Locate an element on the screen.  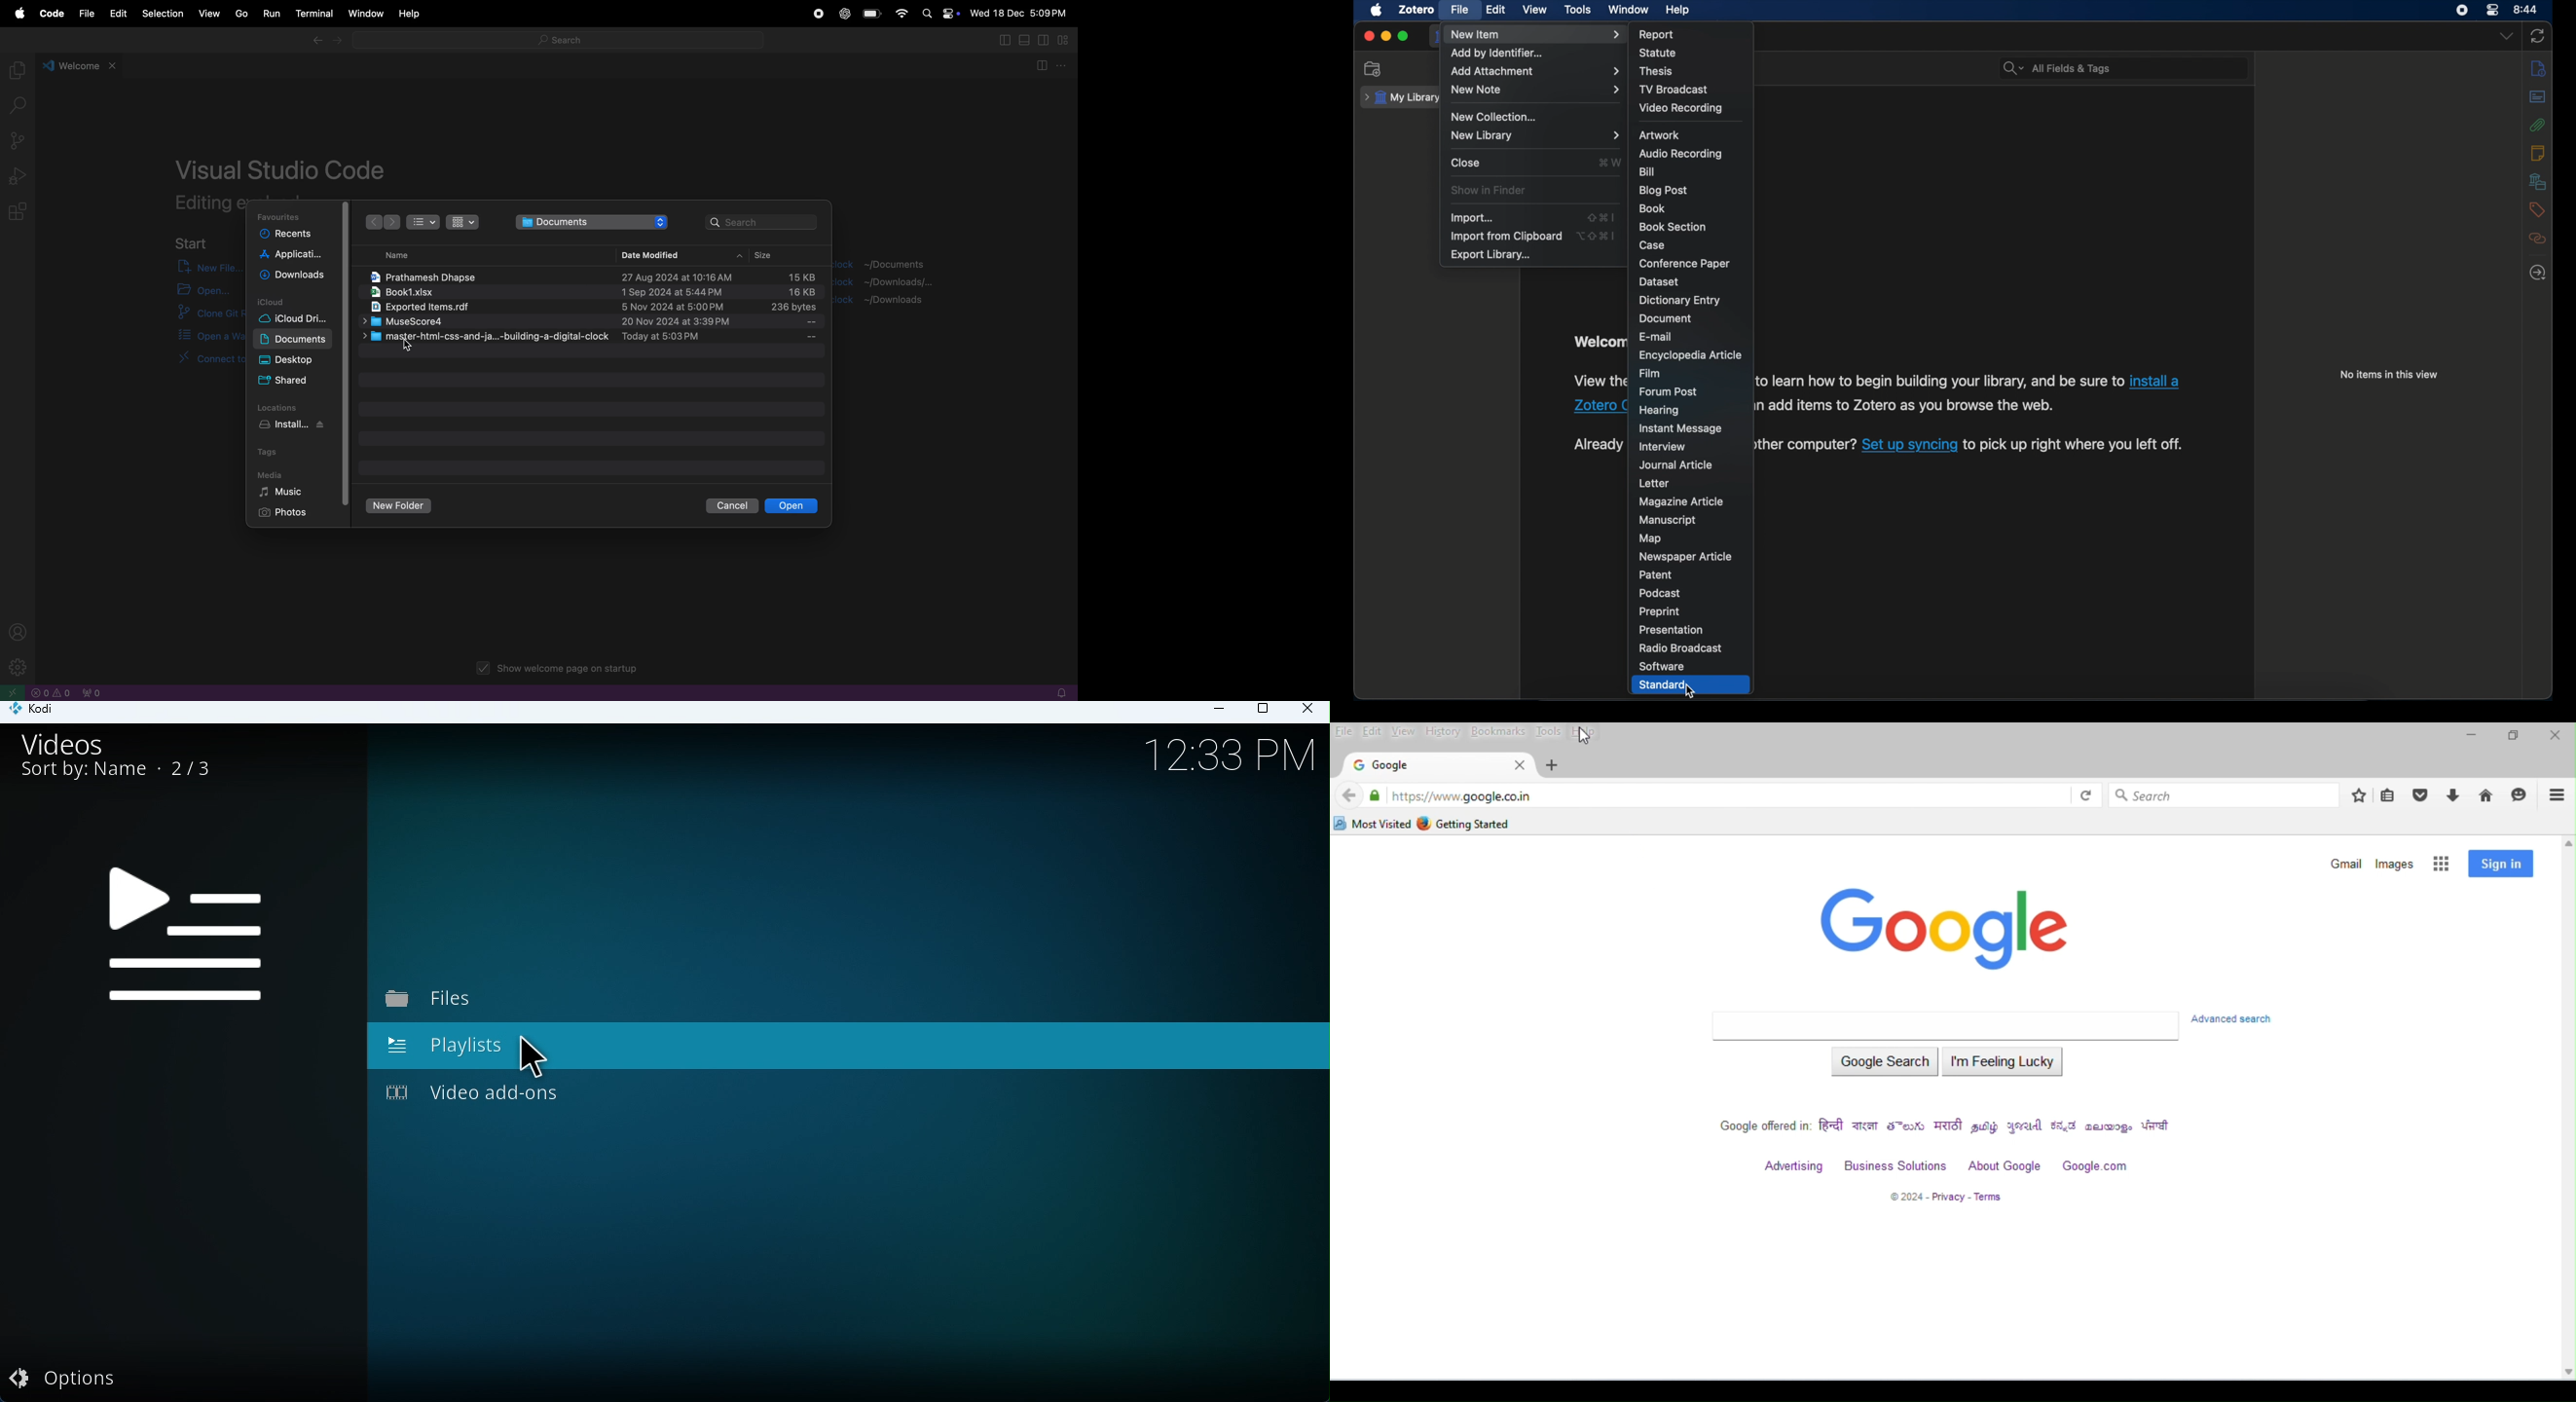
sync is located at coordinates (2540, 35).